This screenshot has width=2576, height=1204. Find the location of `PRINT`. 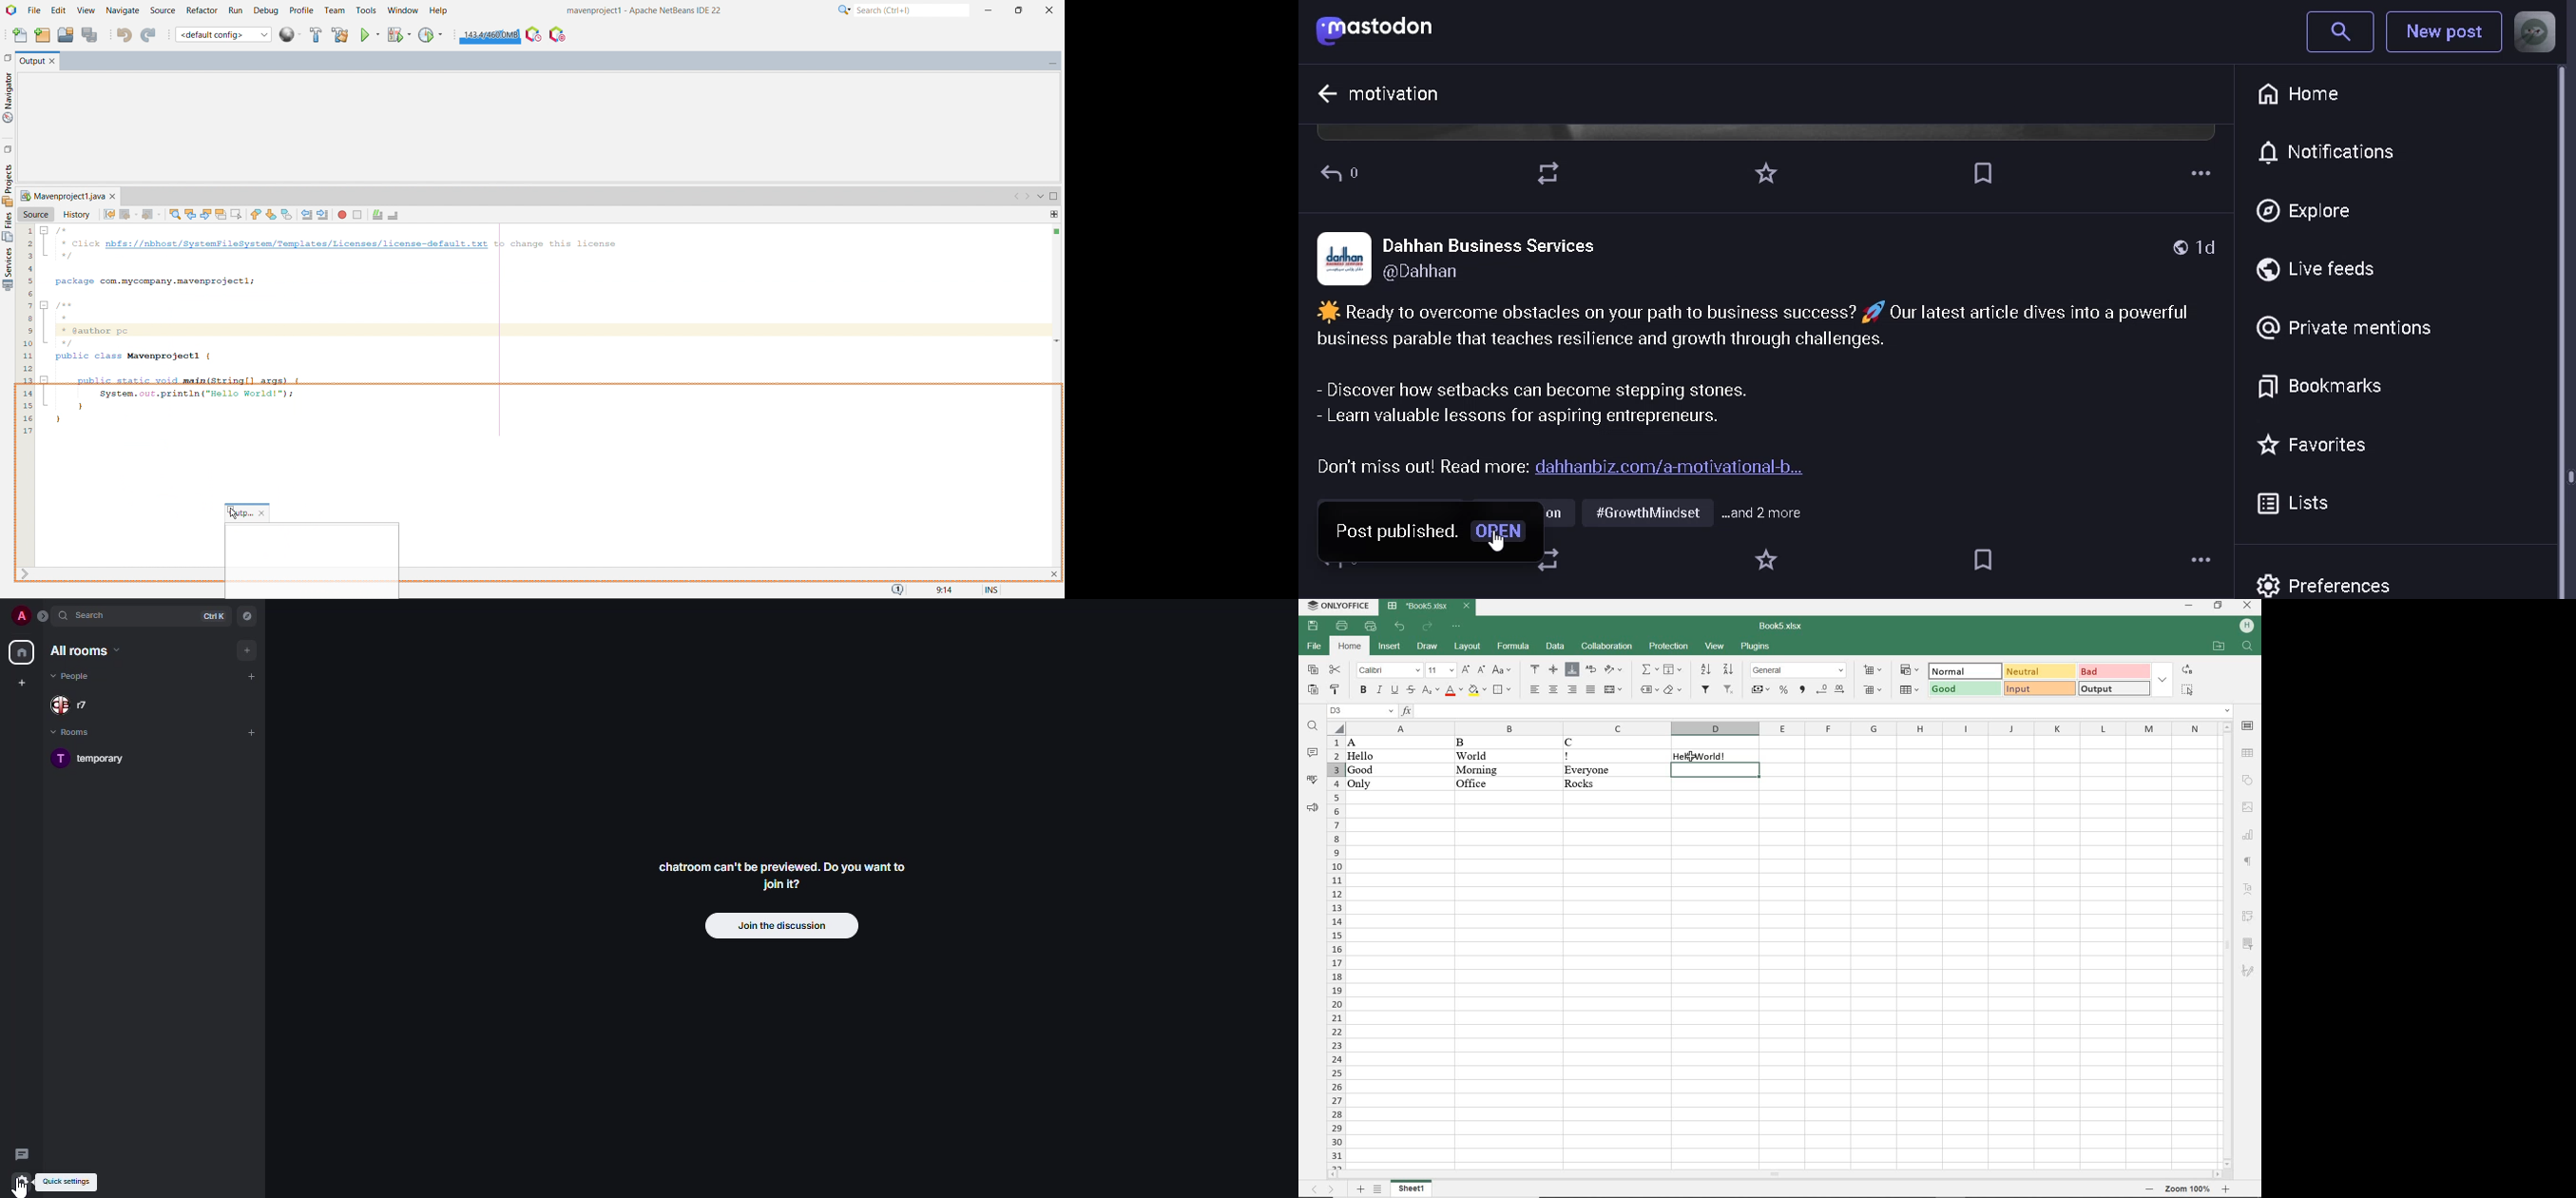

PRINT is located at coordinates (1342, 627).